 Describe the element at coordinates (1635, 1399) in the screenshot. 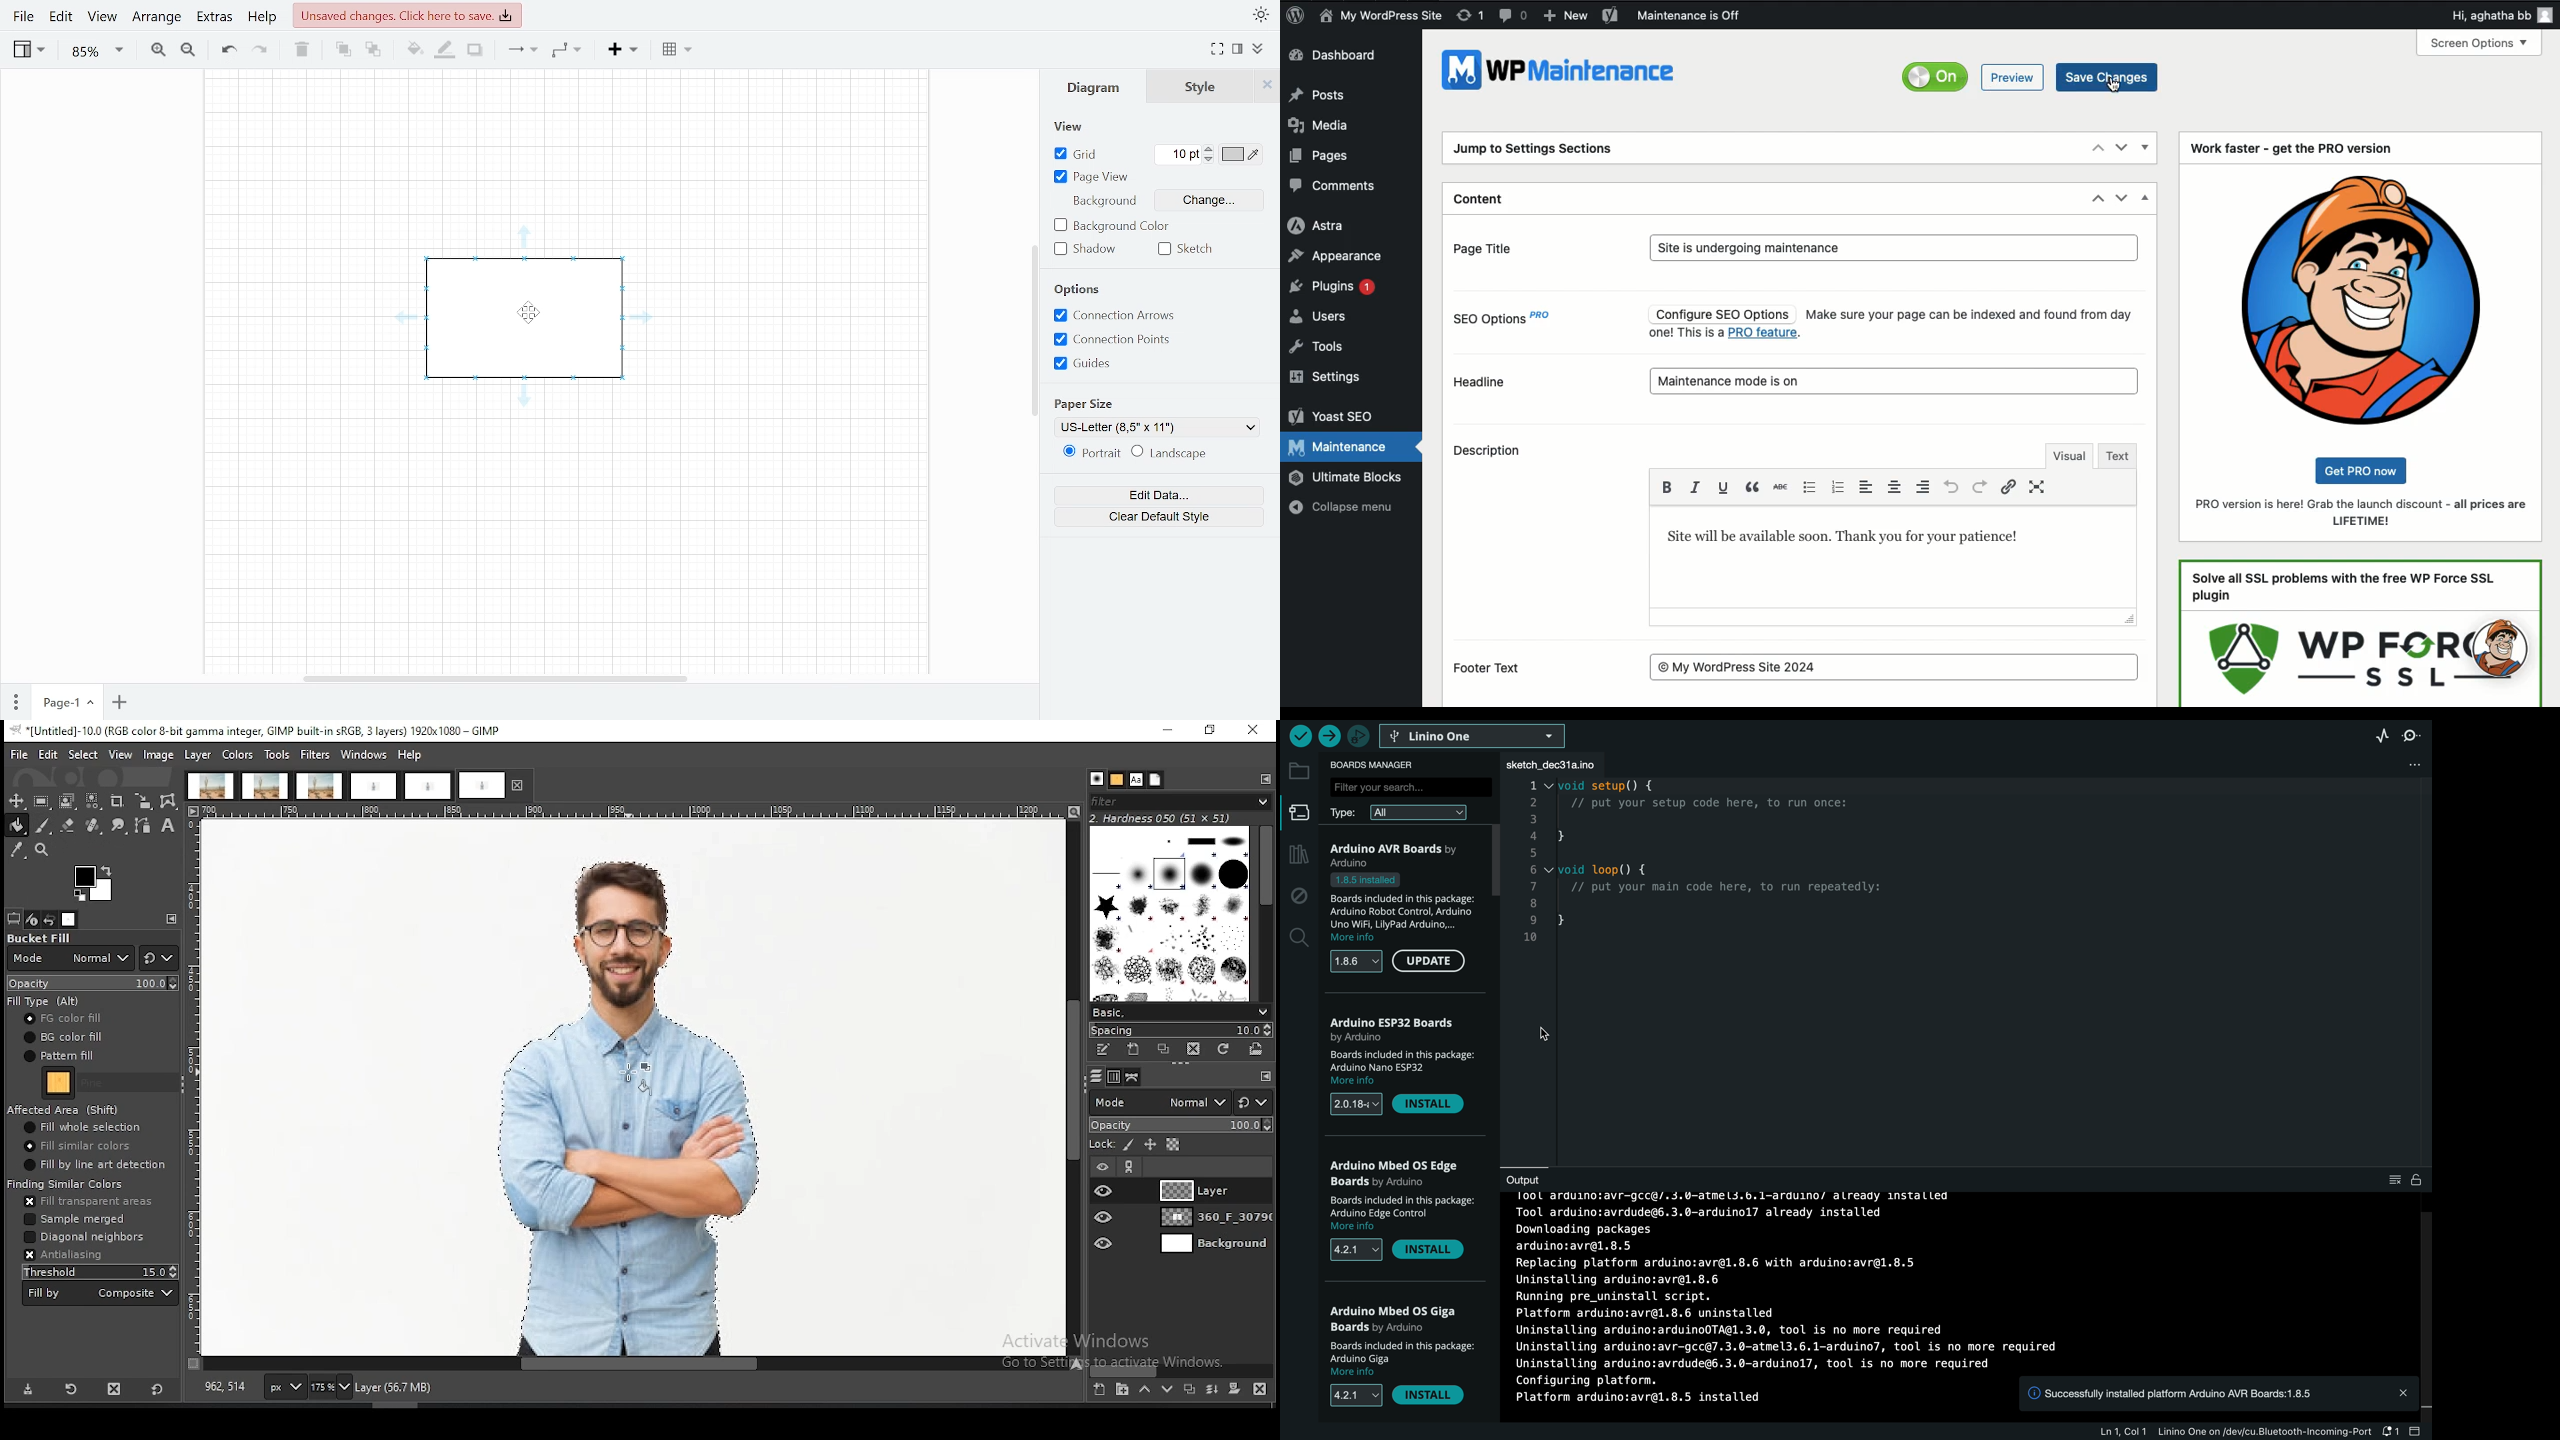

I see `Text` at that location.